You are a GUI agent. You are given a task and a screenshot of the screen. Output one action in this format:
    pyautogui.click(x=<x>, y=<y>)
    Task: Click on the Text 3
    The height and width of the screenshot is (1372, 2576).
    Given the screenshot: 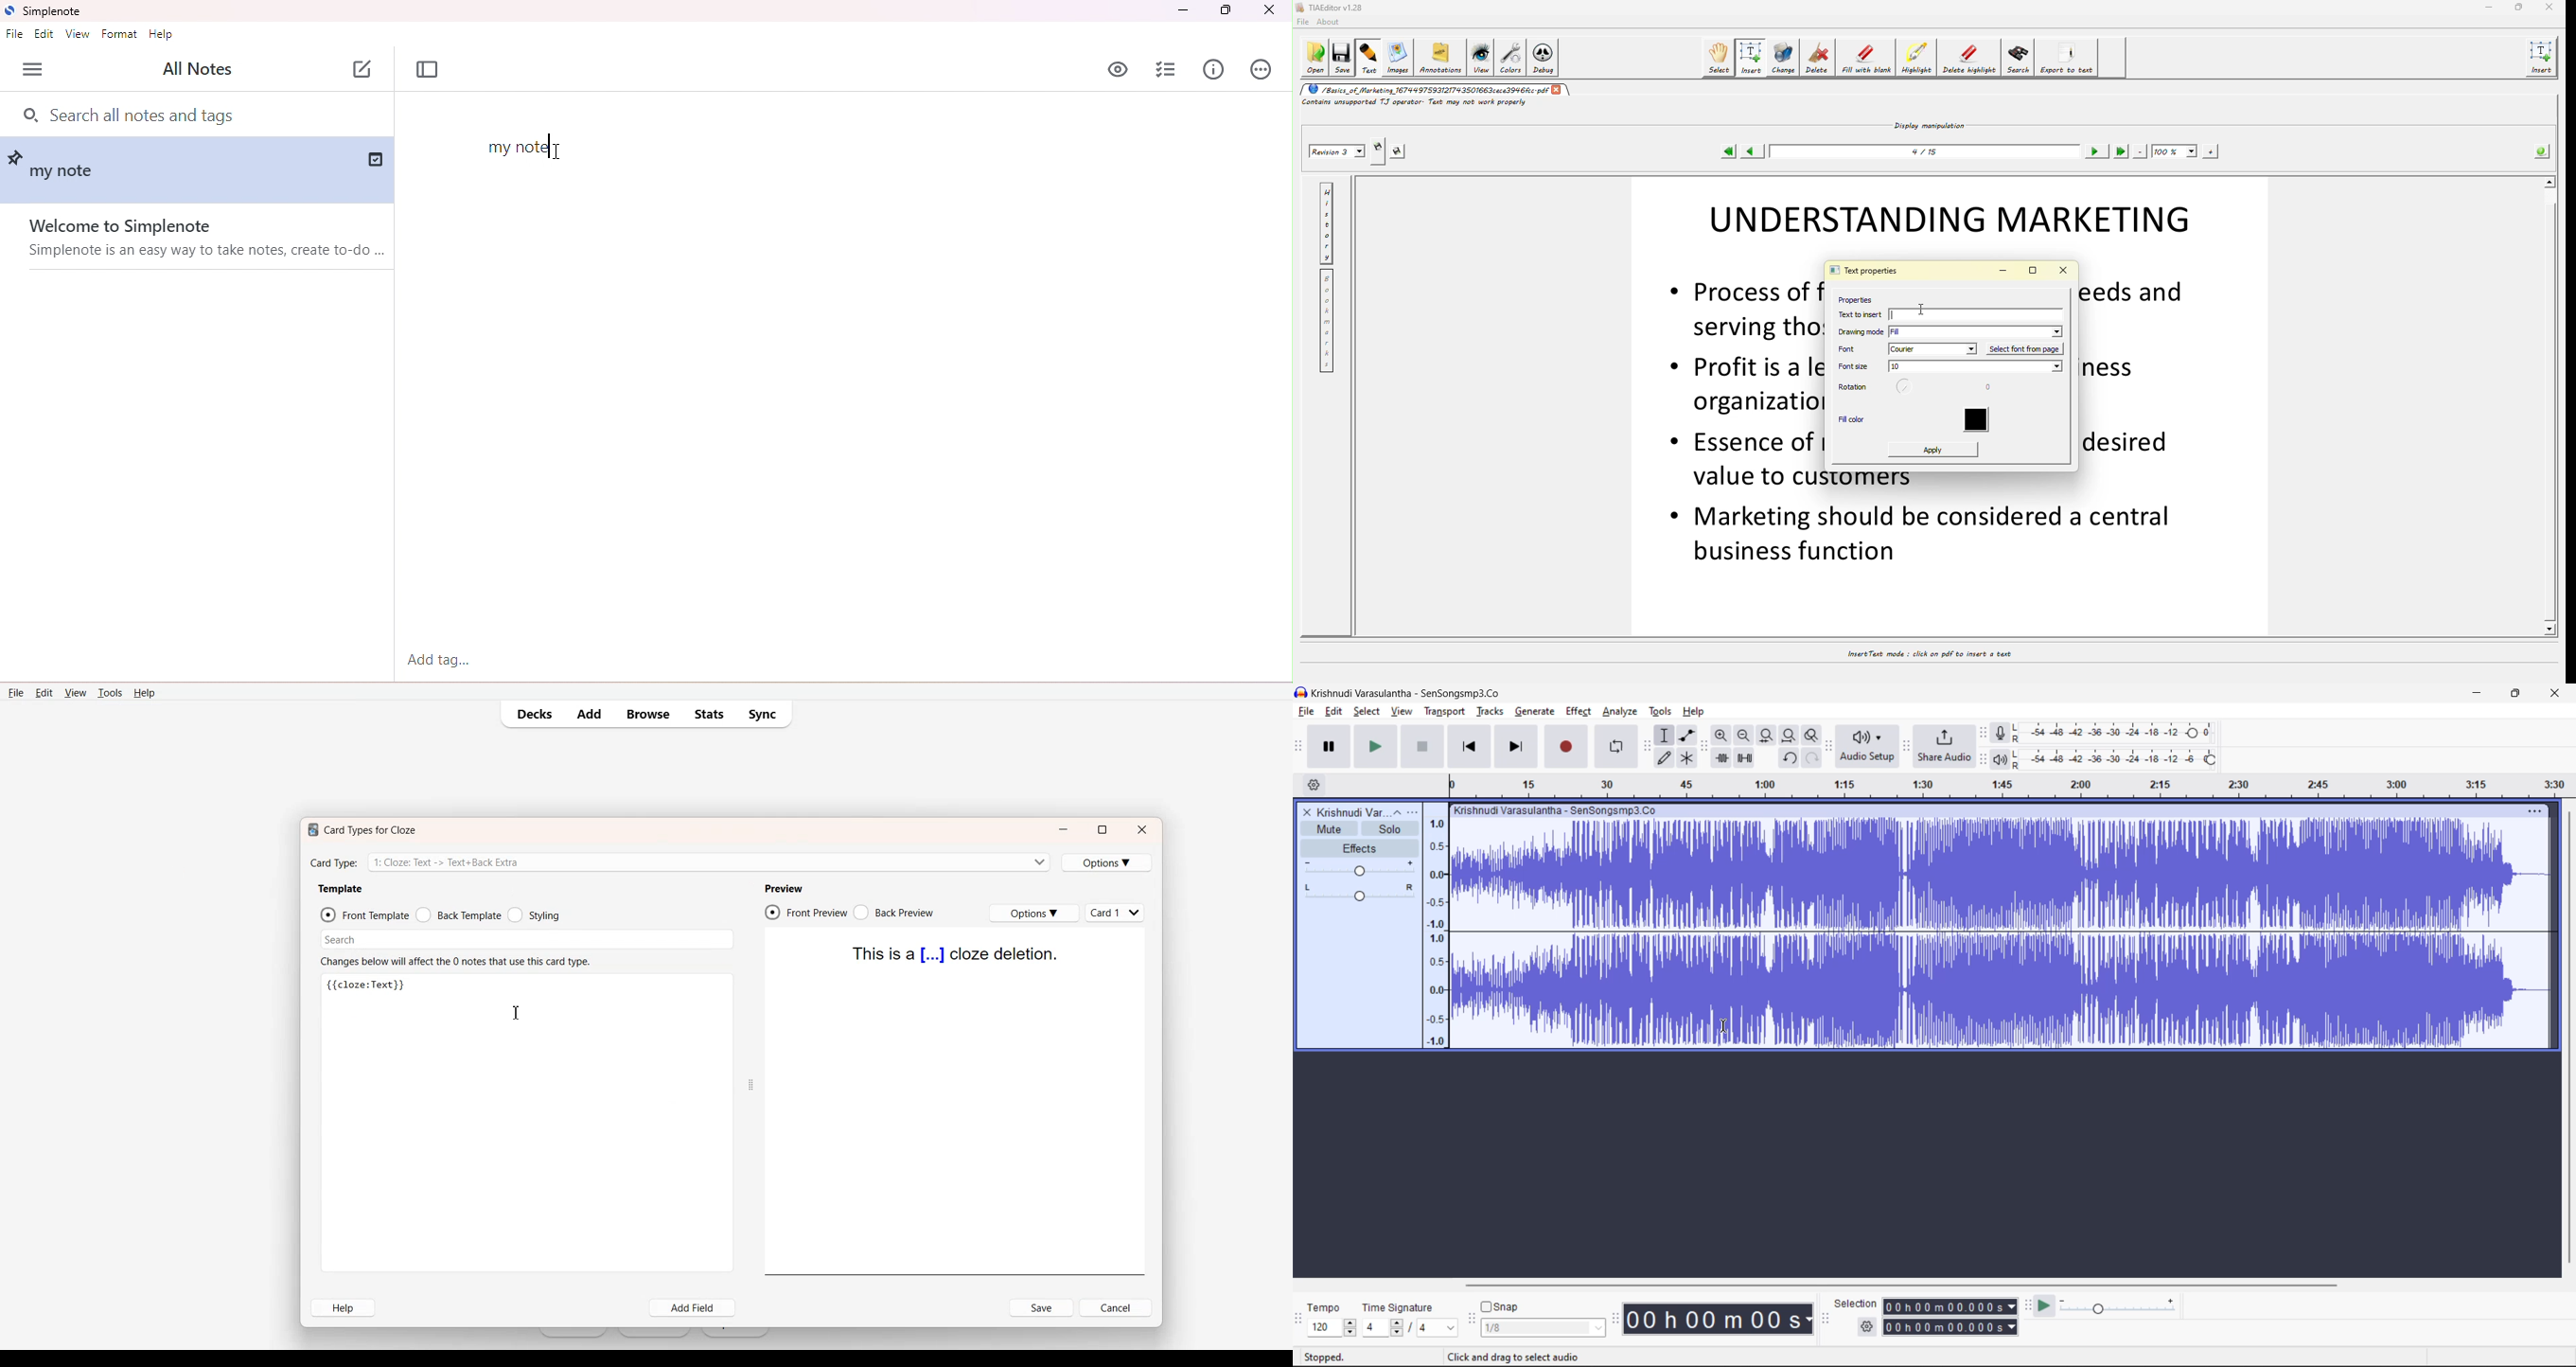 What is the action you would take?
    pyautogui.click(x=368, y=986)
    